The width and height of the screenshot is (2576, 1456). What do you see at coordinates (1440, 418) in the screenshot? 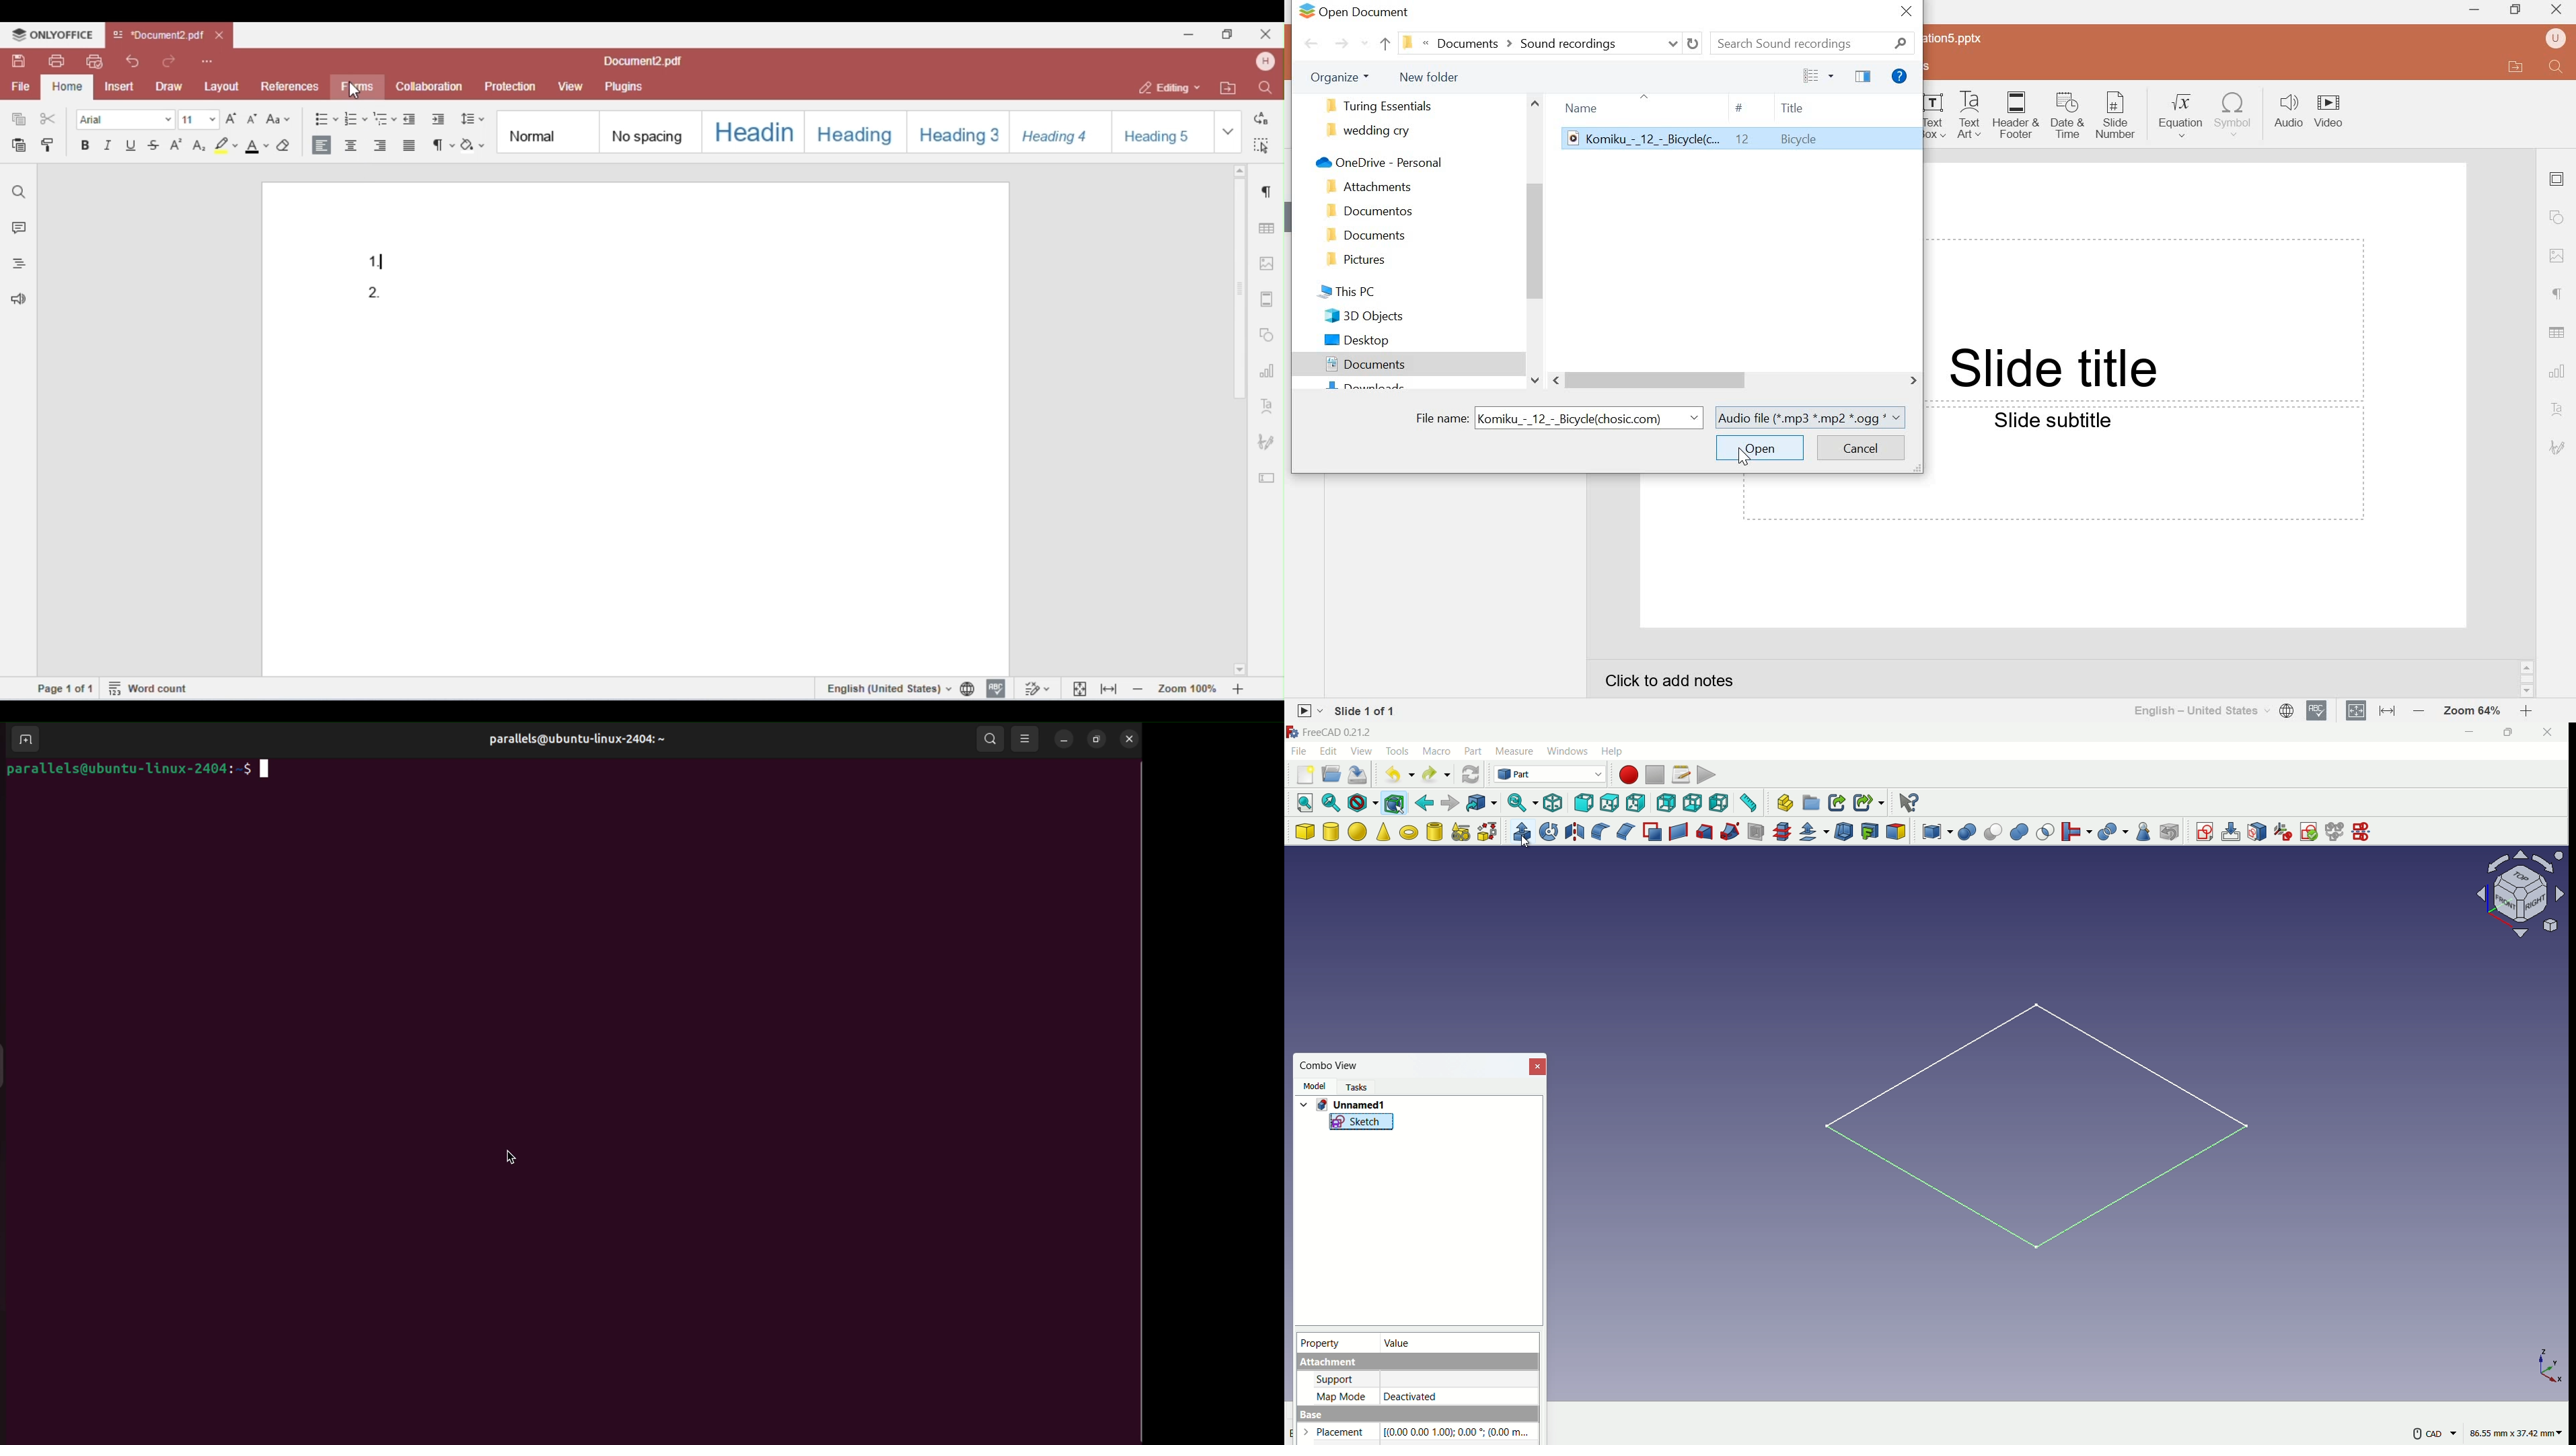
I see `file name` at bounding box center [1440, 418].